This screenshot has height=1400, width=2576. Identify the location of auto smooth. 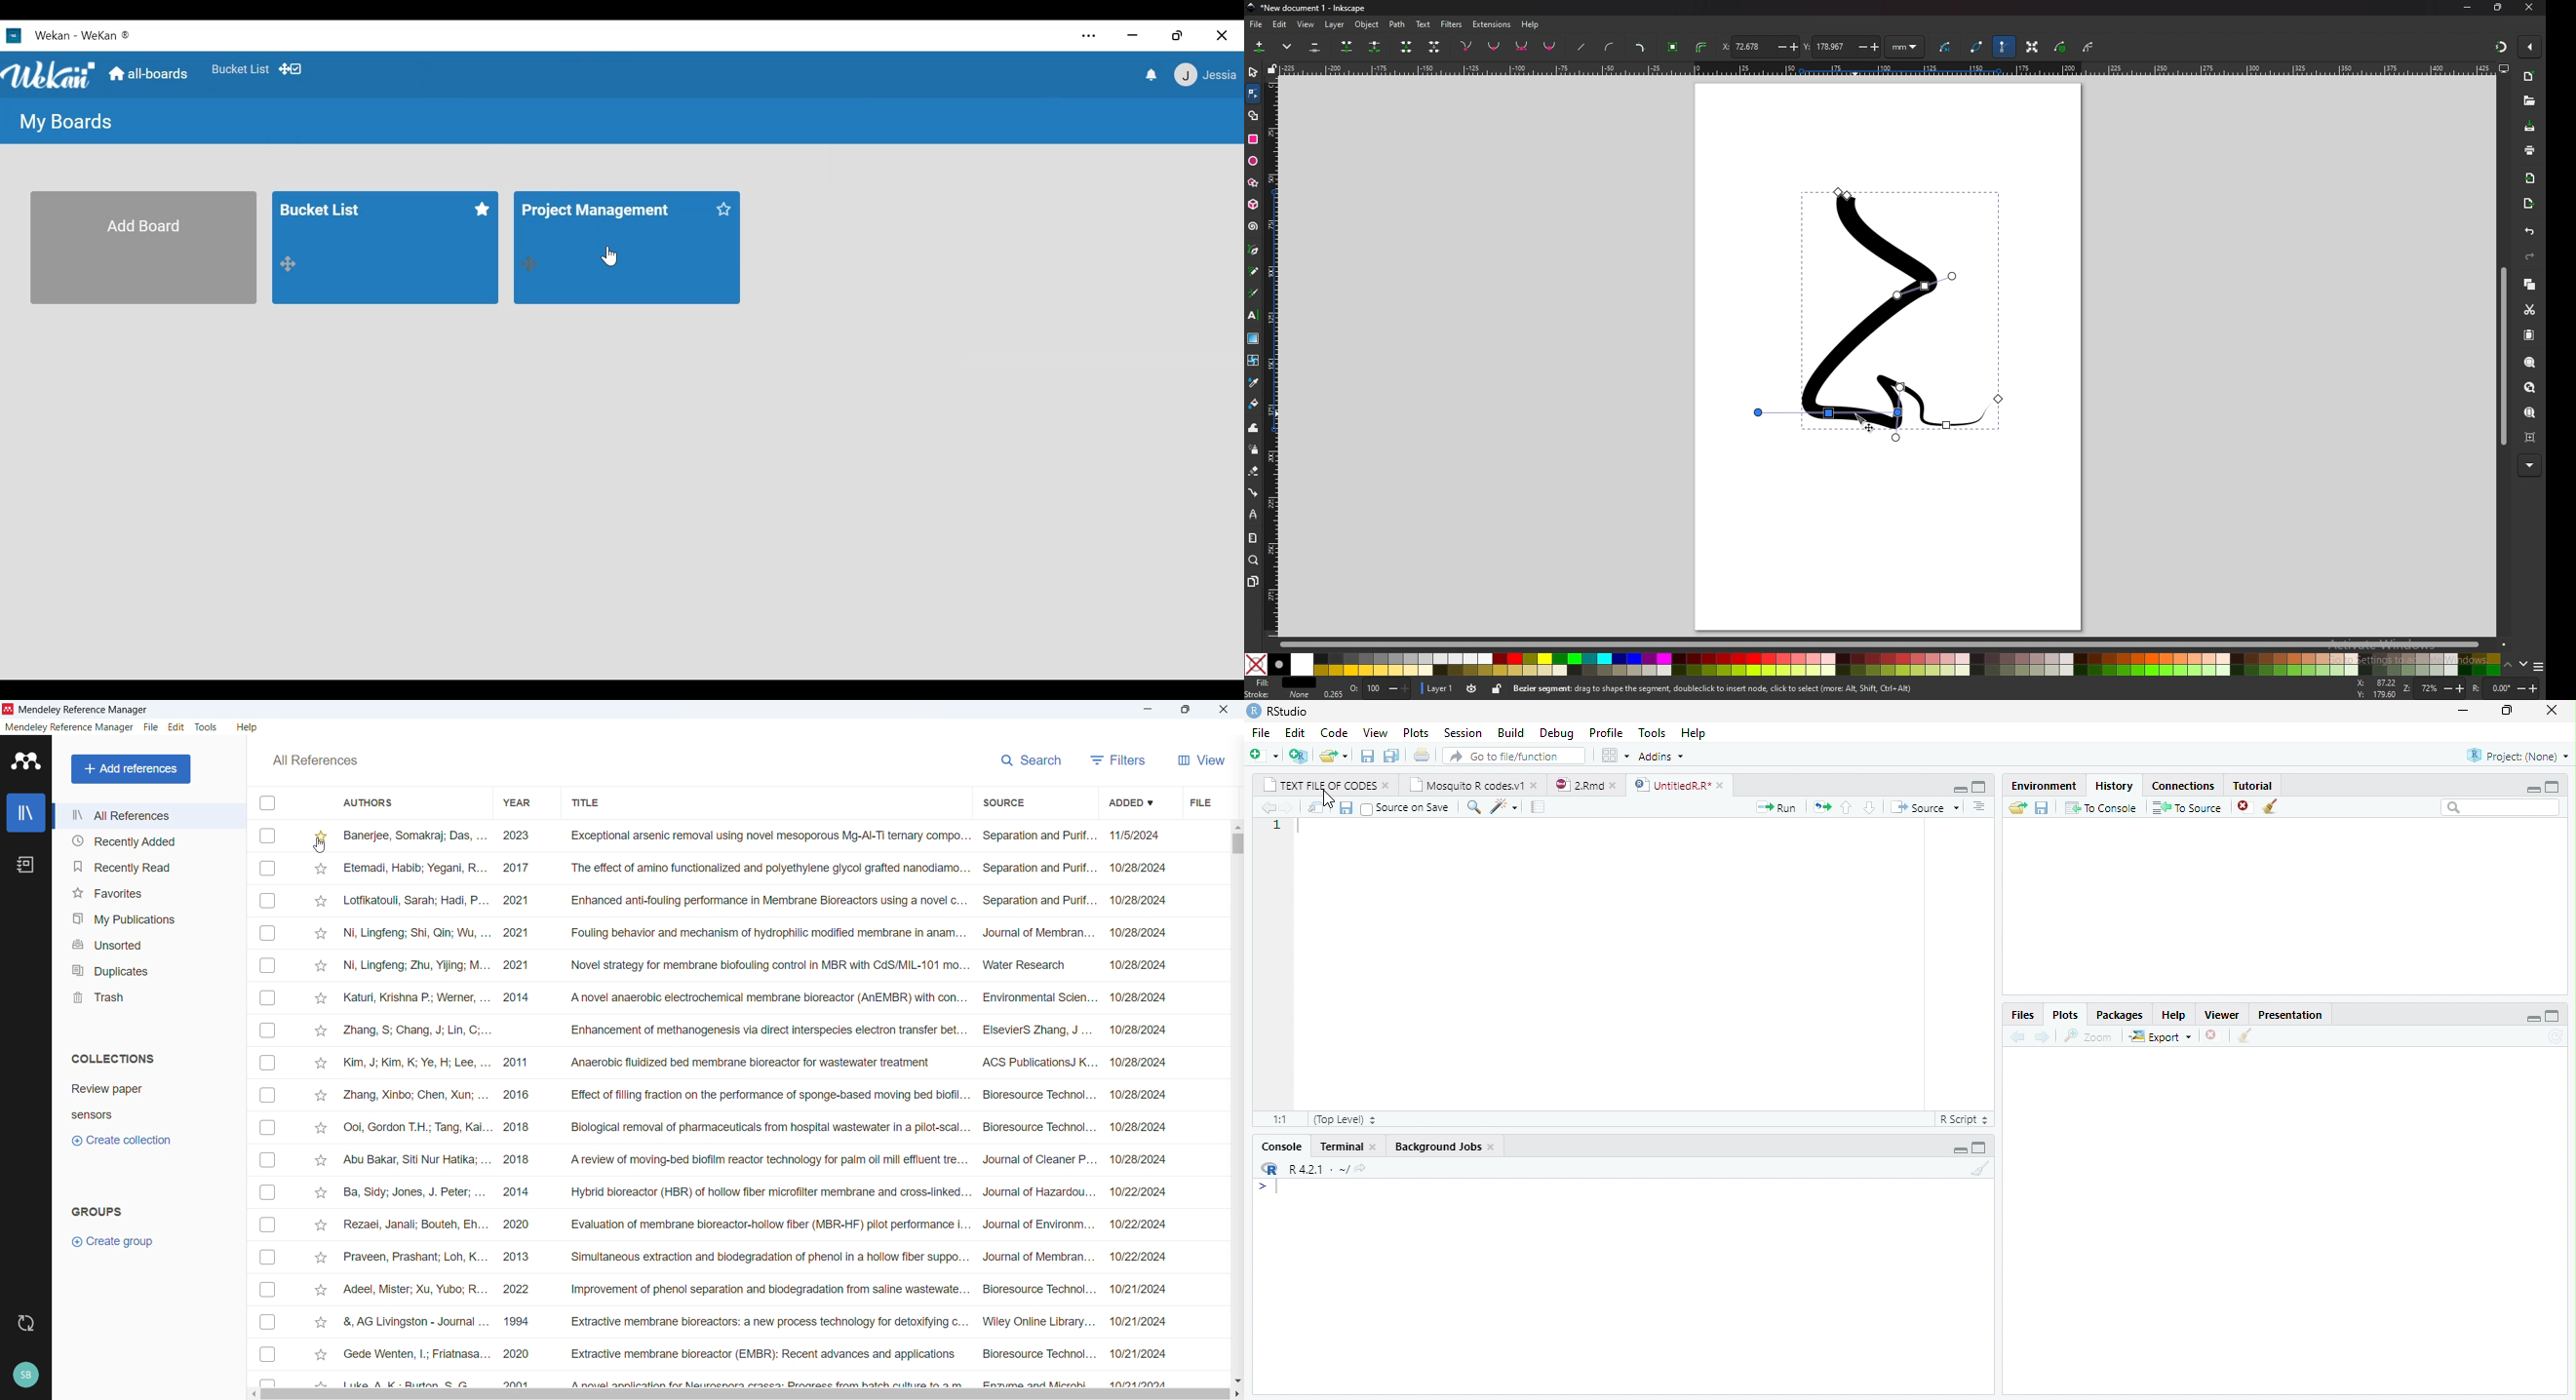
(1551, 47).